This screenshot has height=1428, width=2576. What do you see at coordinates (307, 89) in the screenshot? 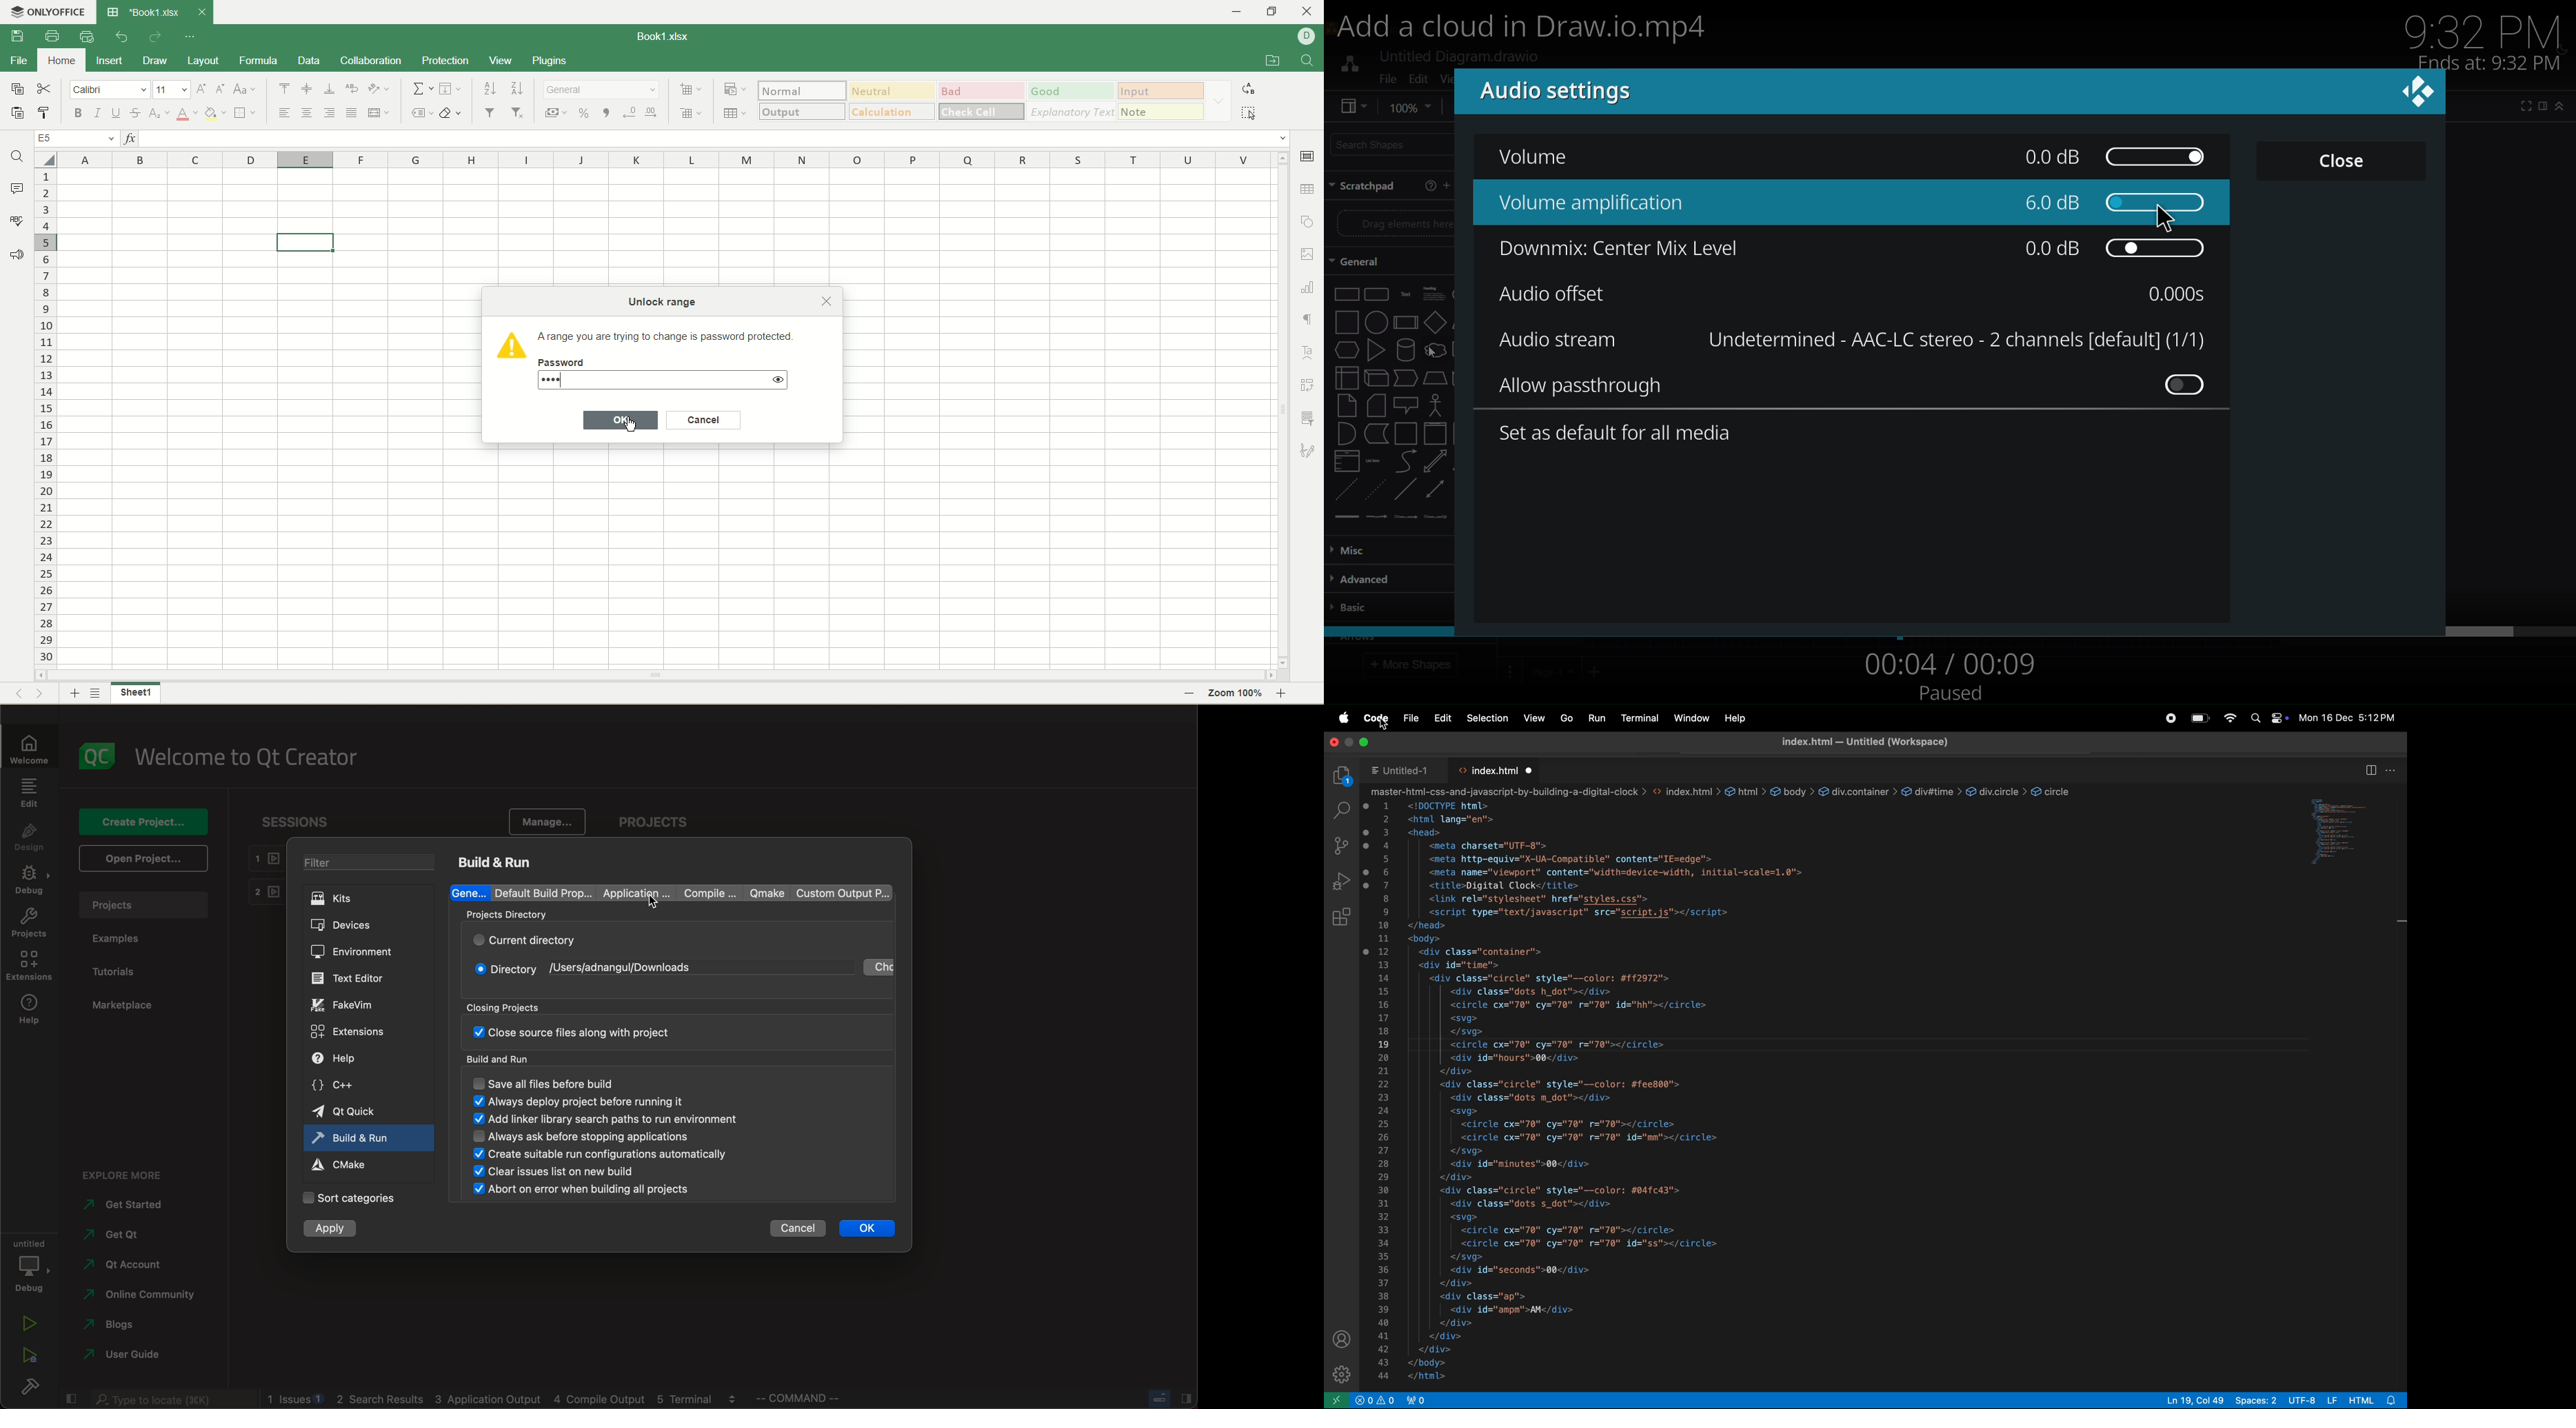
I see `align middle` at bounding box center [307, 89].